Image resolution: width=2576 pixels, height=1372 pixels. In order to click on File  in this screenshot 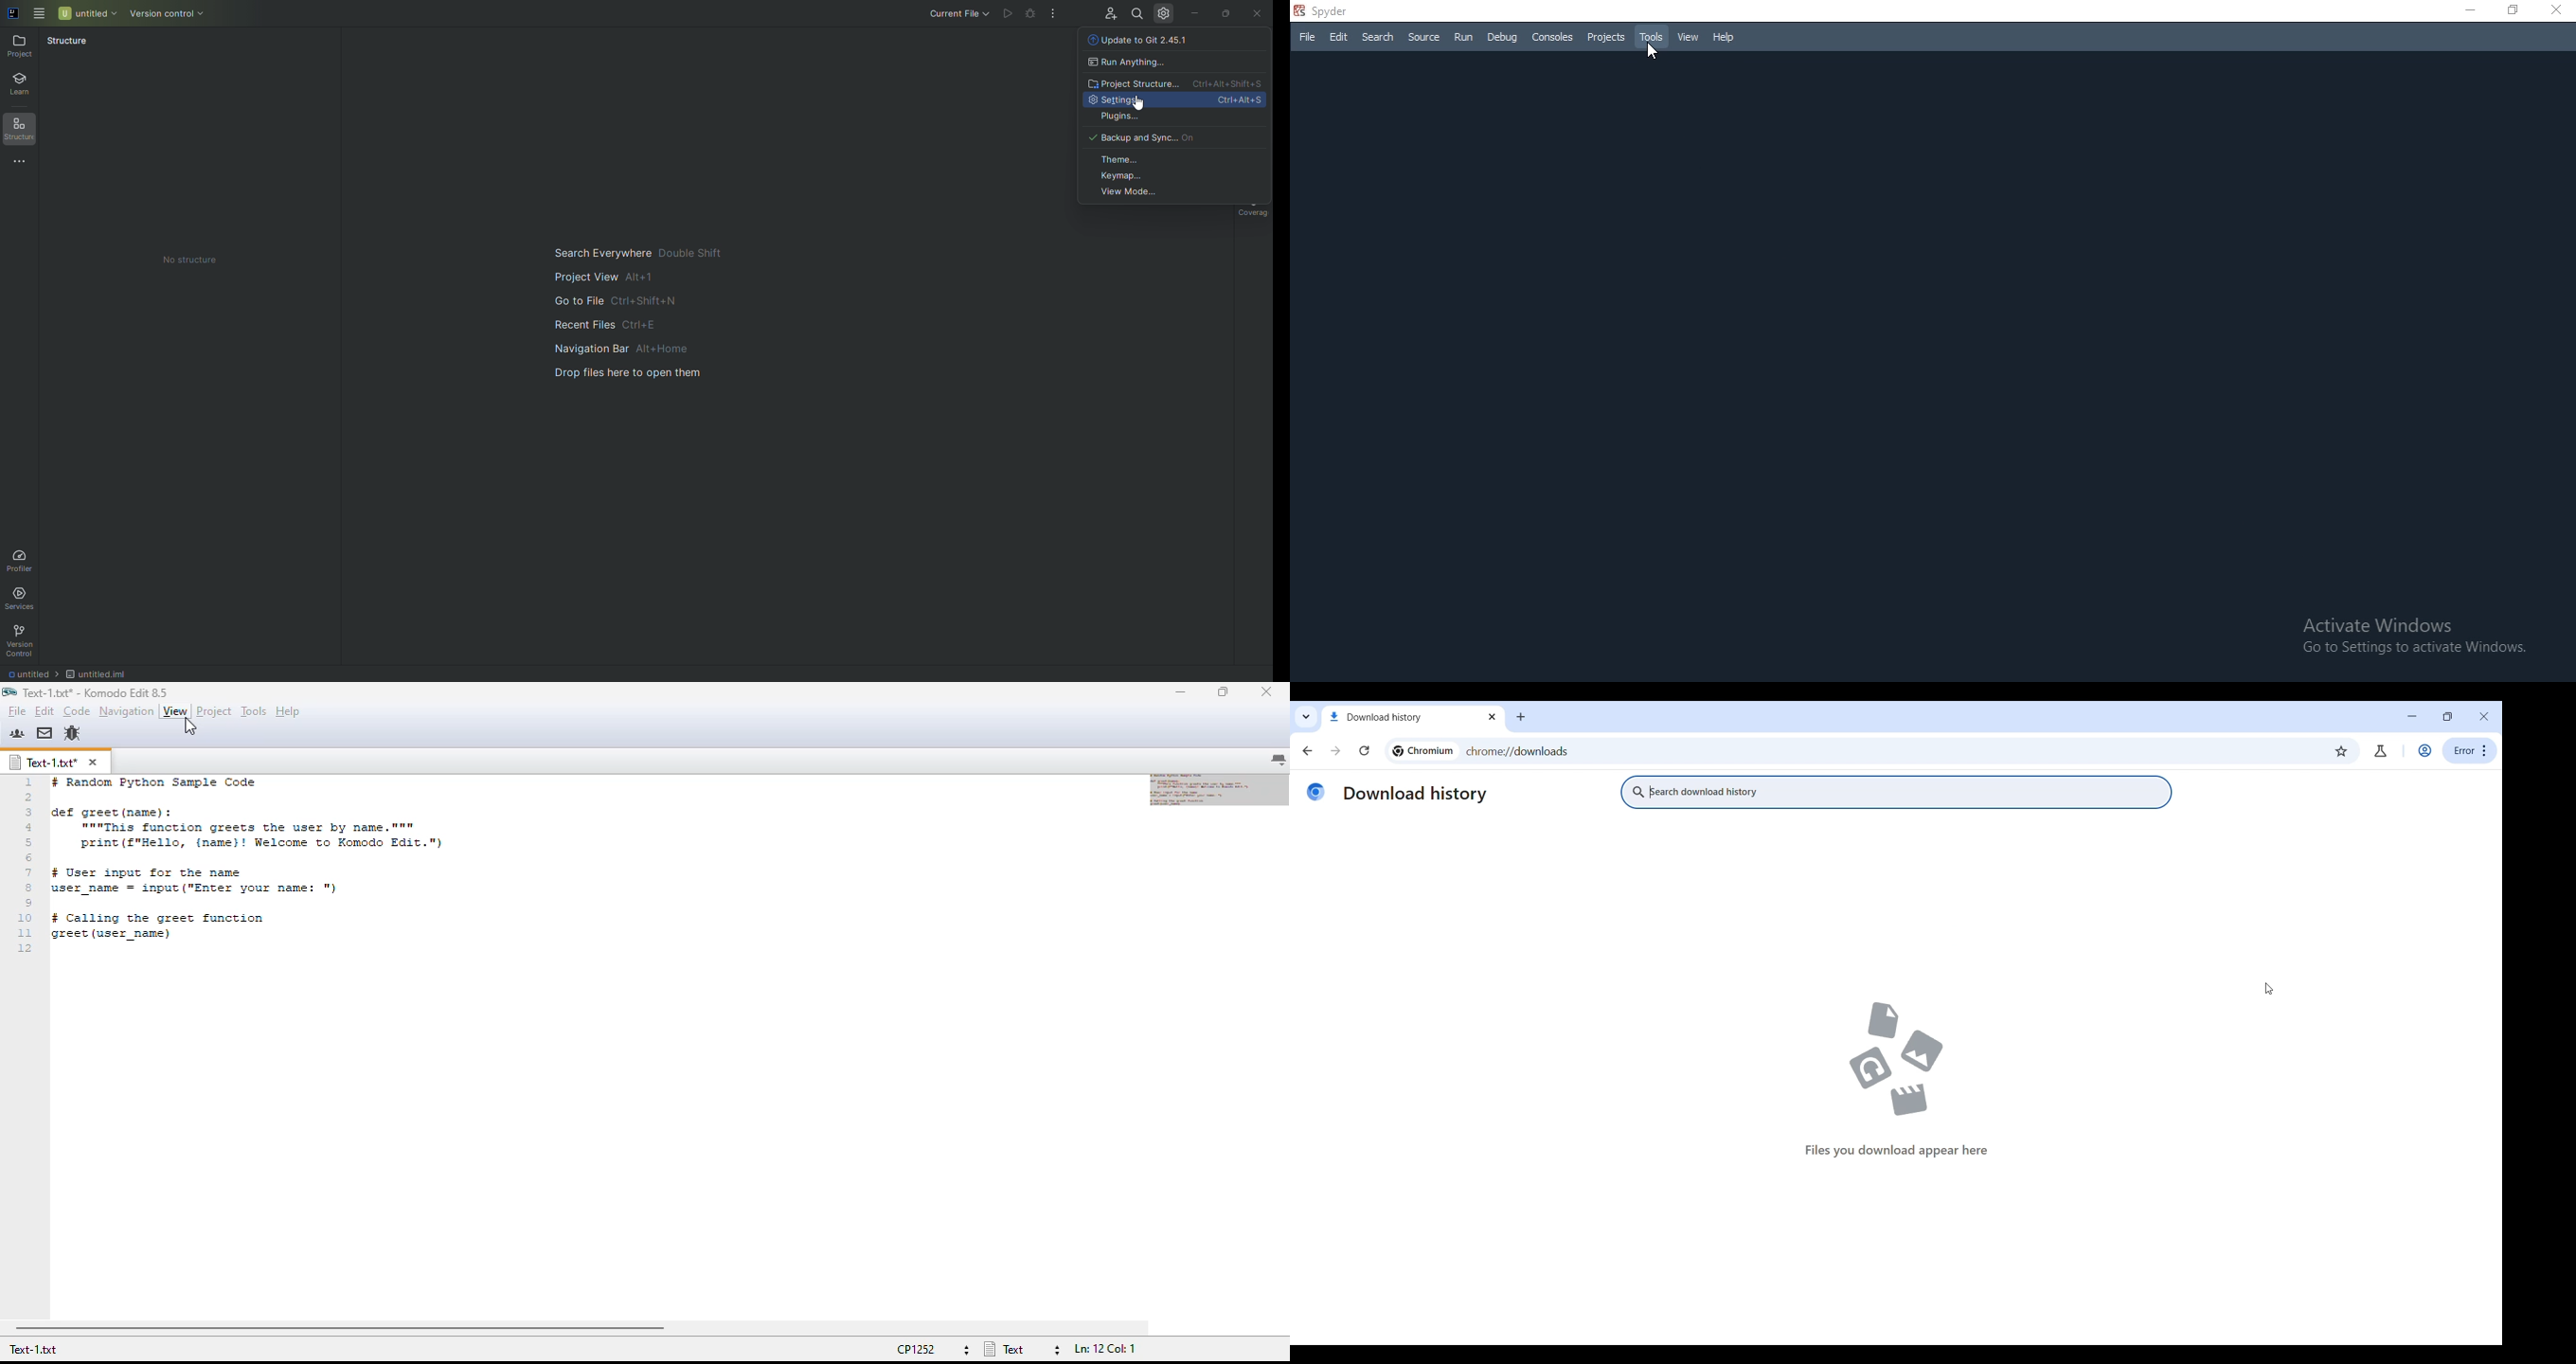, I will do `click(1307, 36)`.